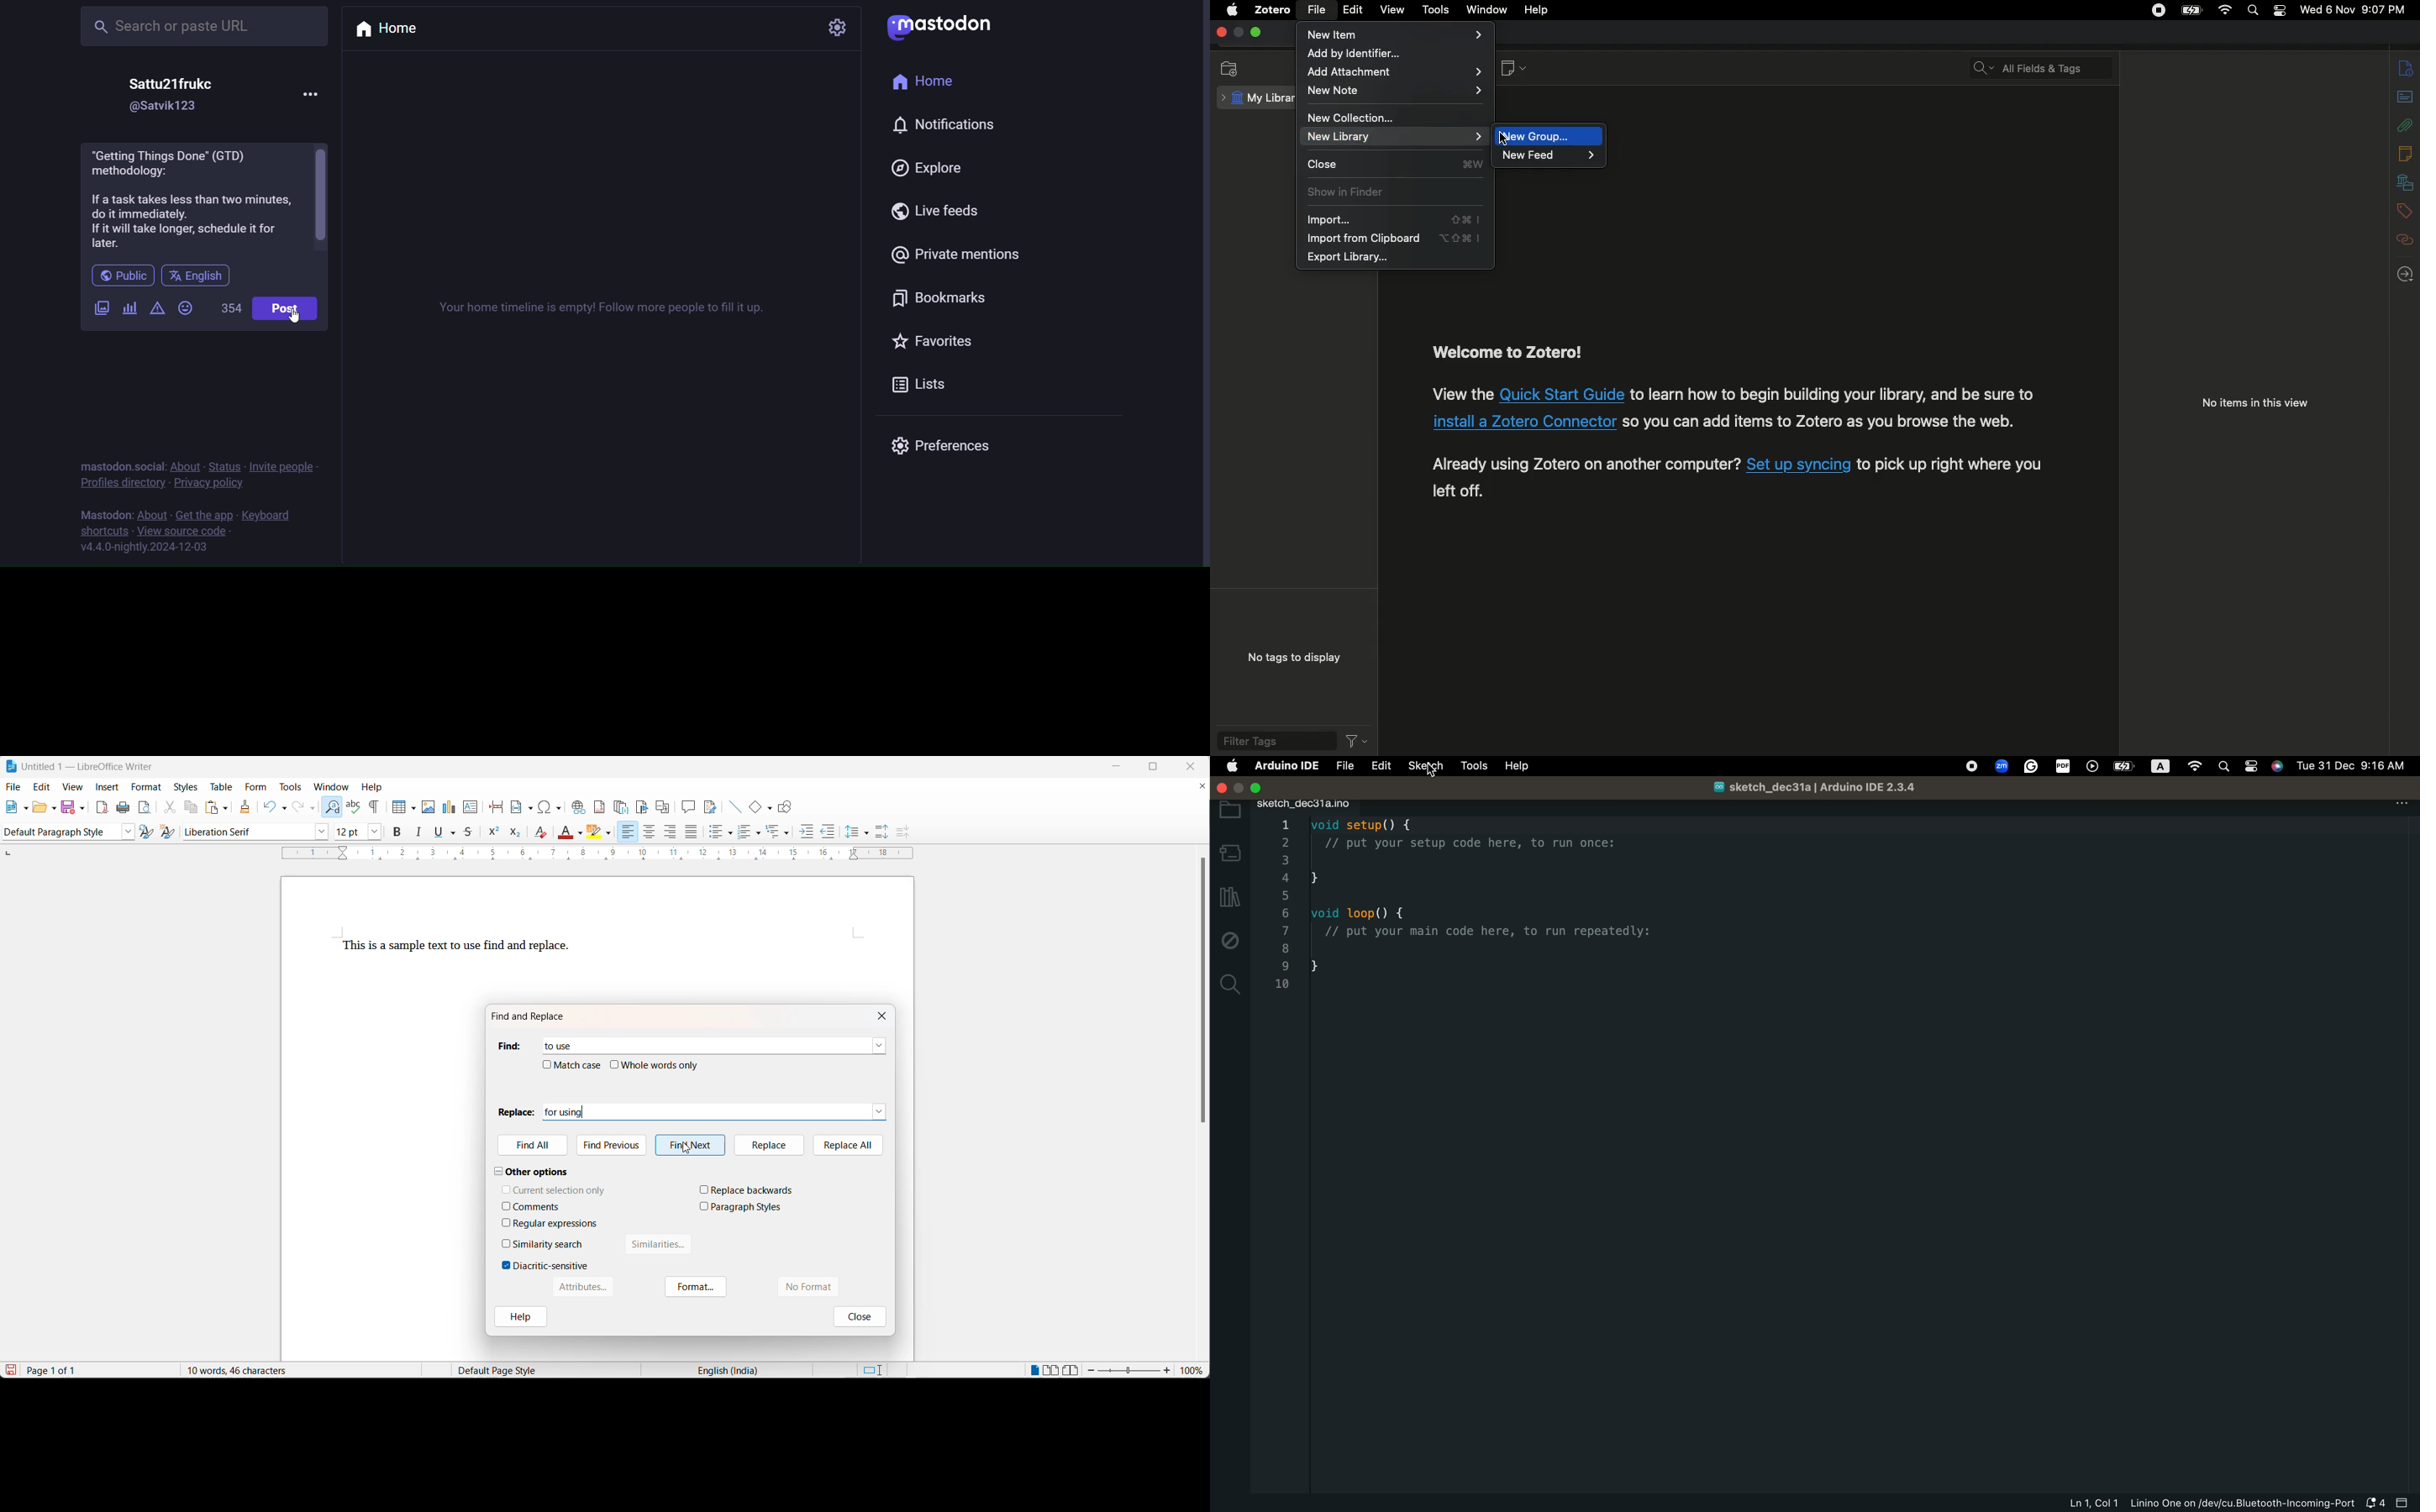 The width and height of the screenshot is (2436, 1512). I want to click on New collection, so click(1358, 117).